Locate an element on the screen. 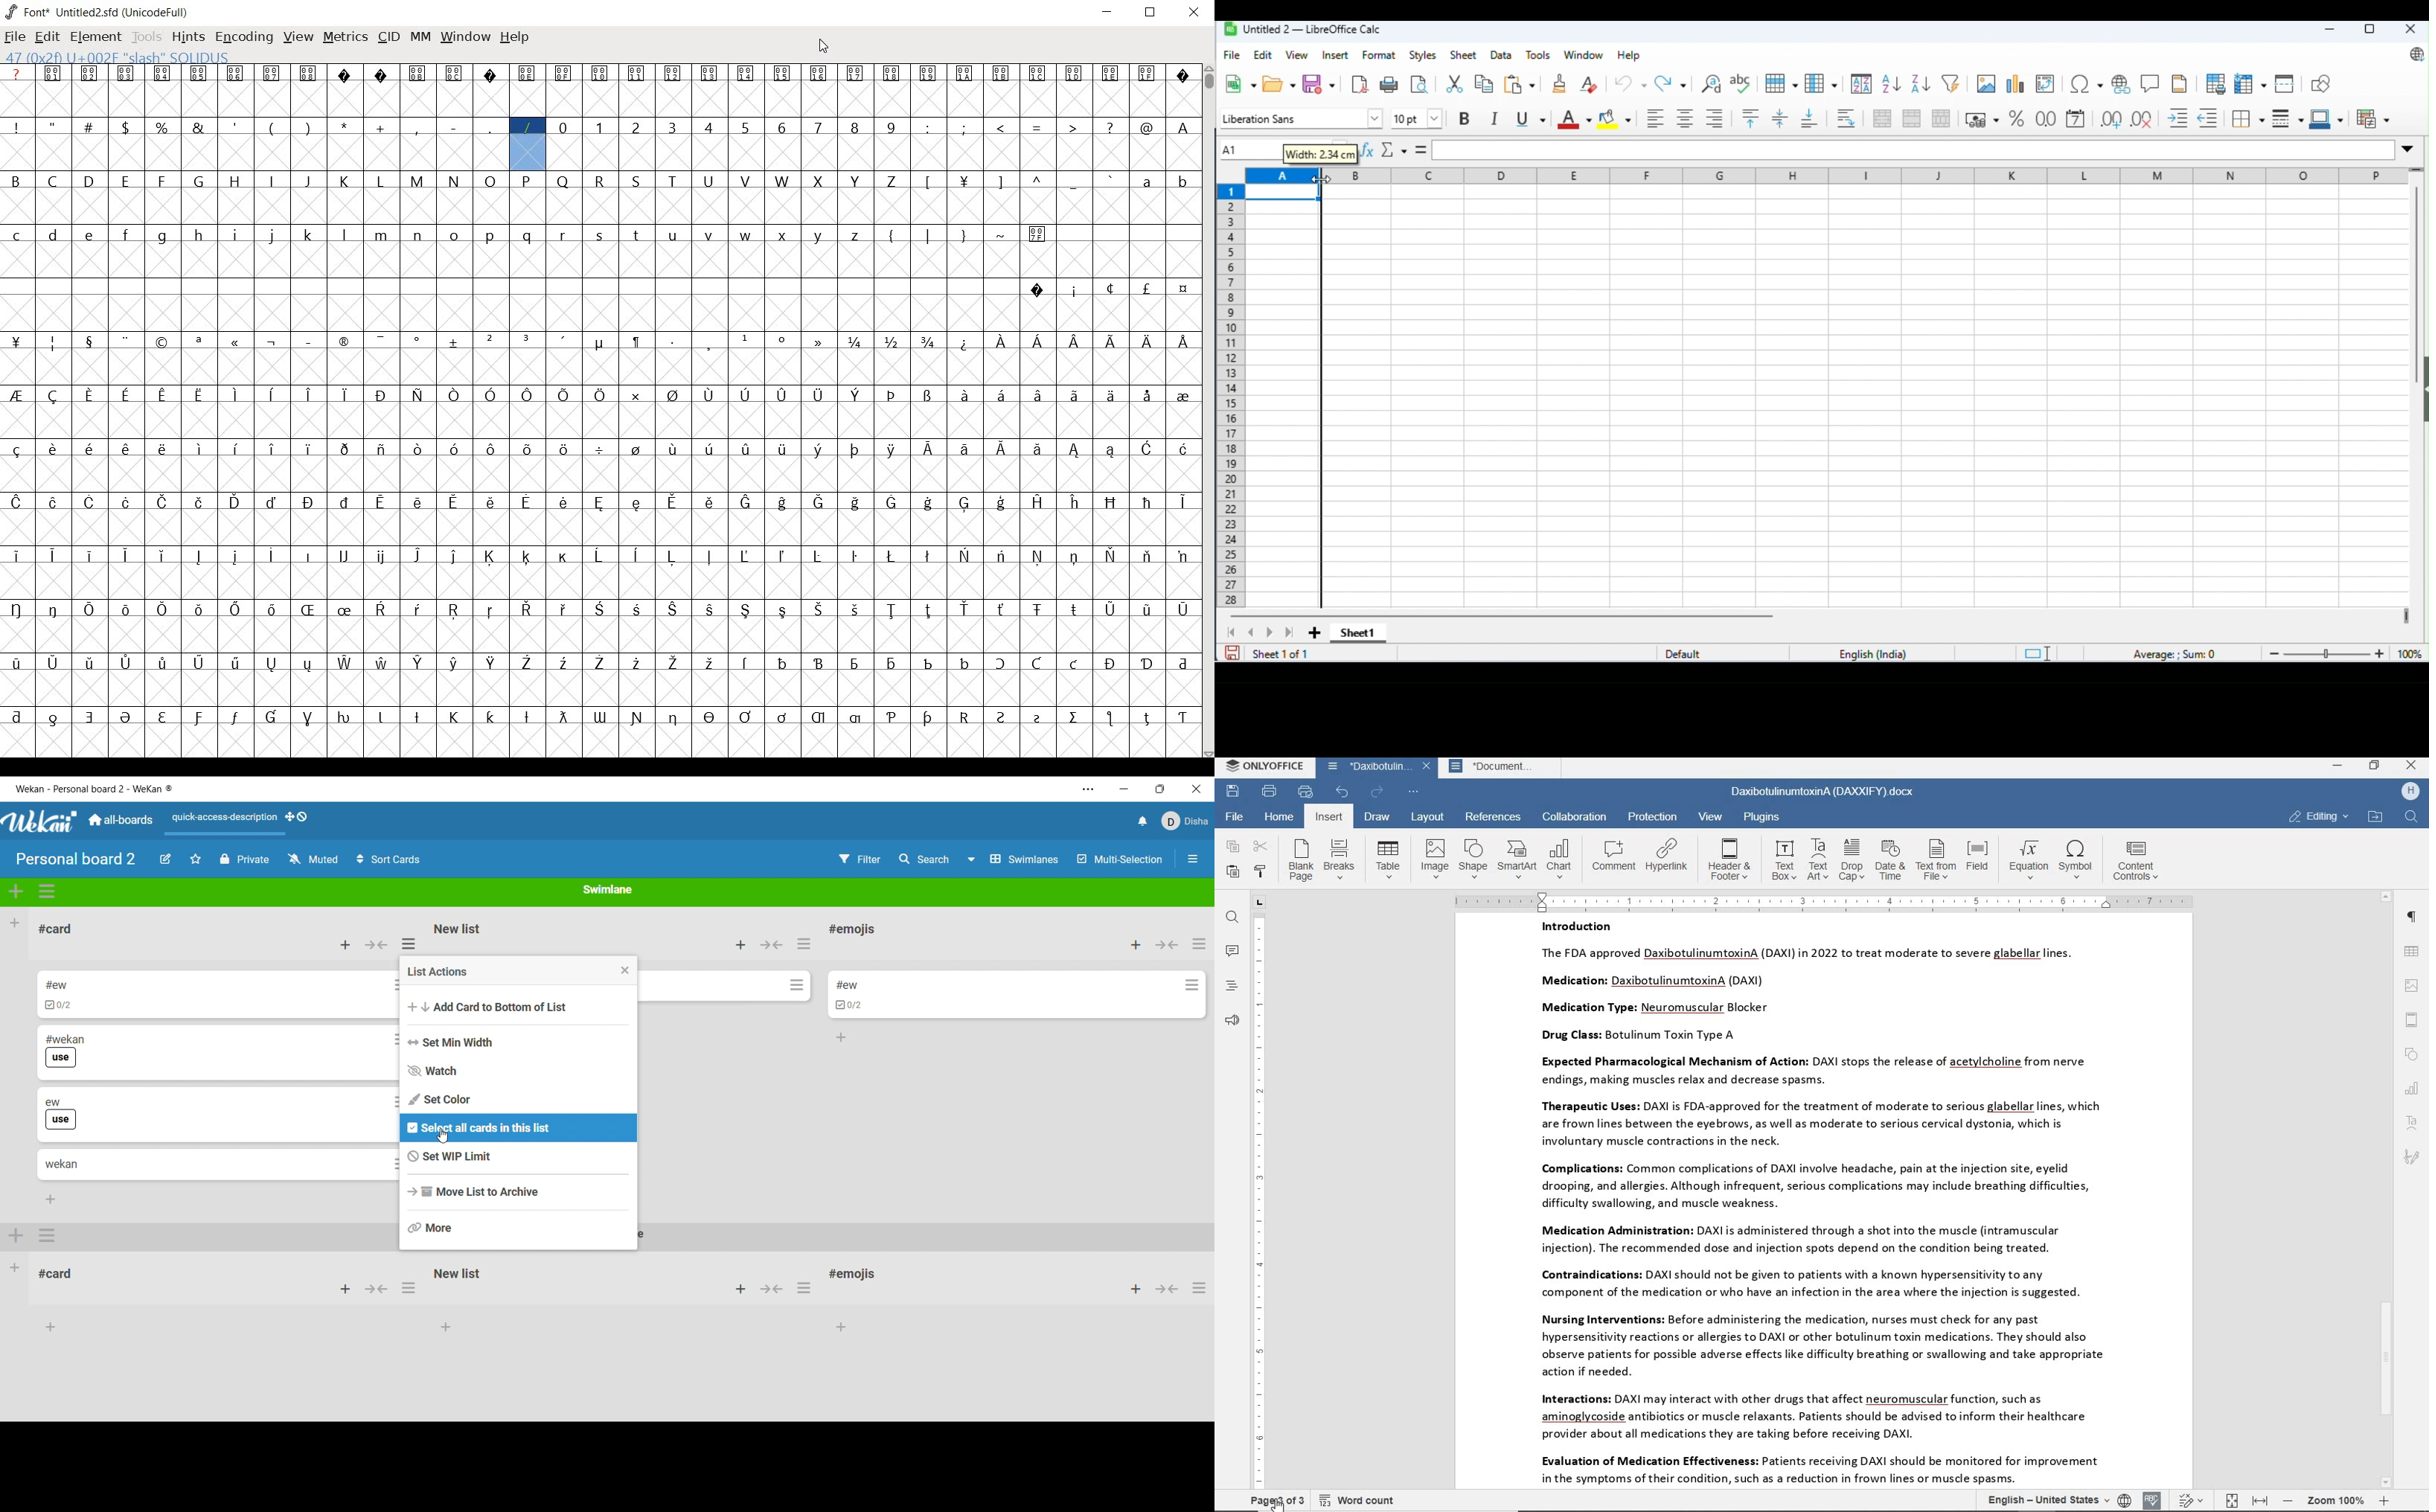  glyph is located at coordinates (964, 237).